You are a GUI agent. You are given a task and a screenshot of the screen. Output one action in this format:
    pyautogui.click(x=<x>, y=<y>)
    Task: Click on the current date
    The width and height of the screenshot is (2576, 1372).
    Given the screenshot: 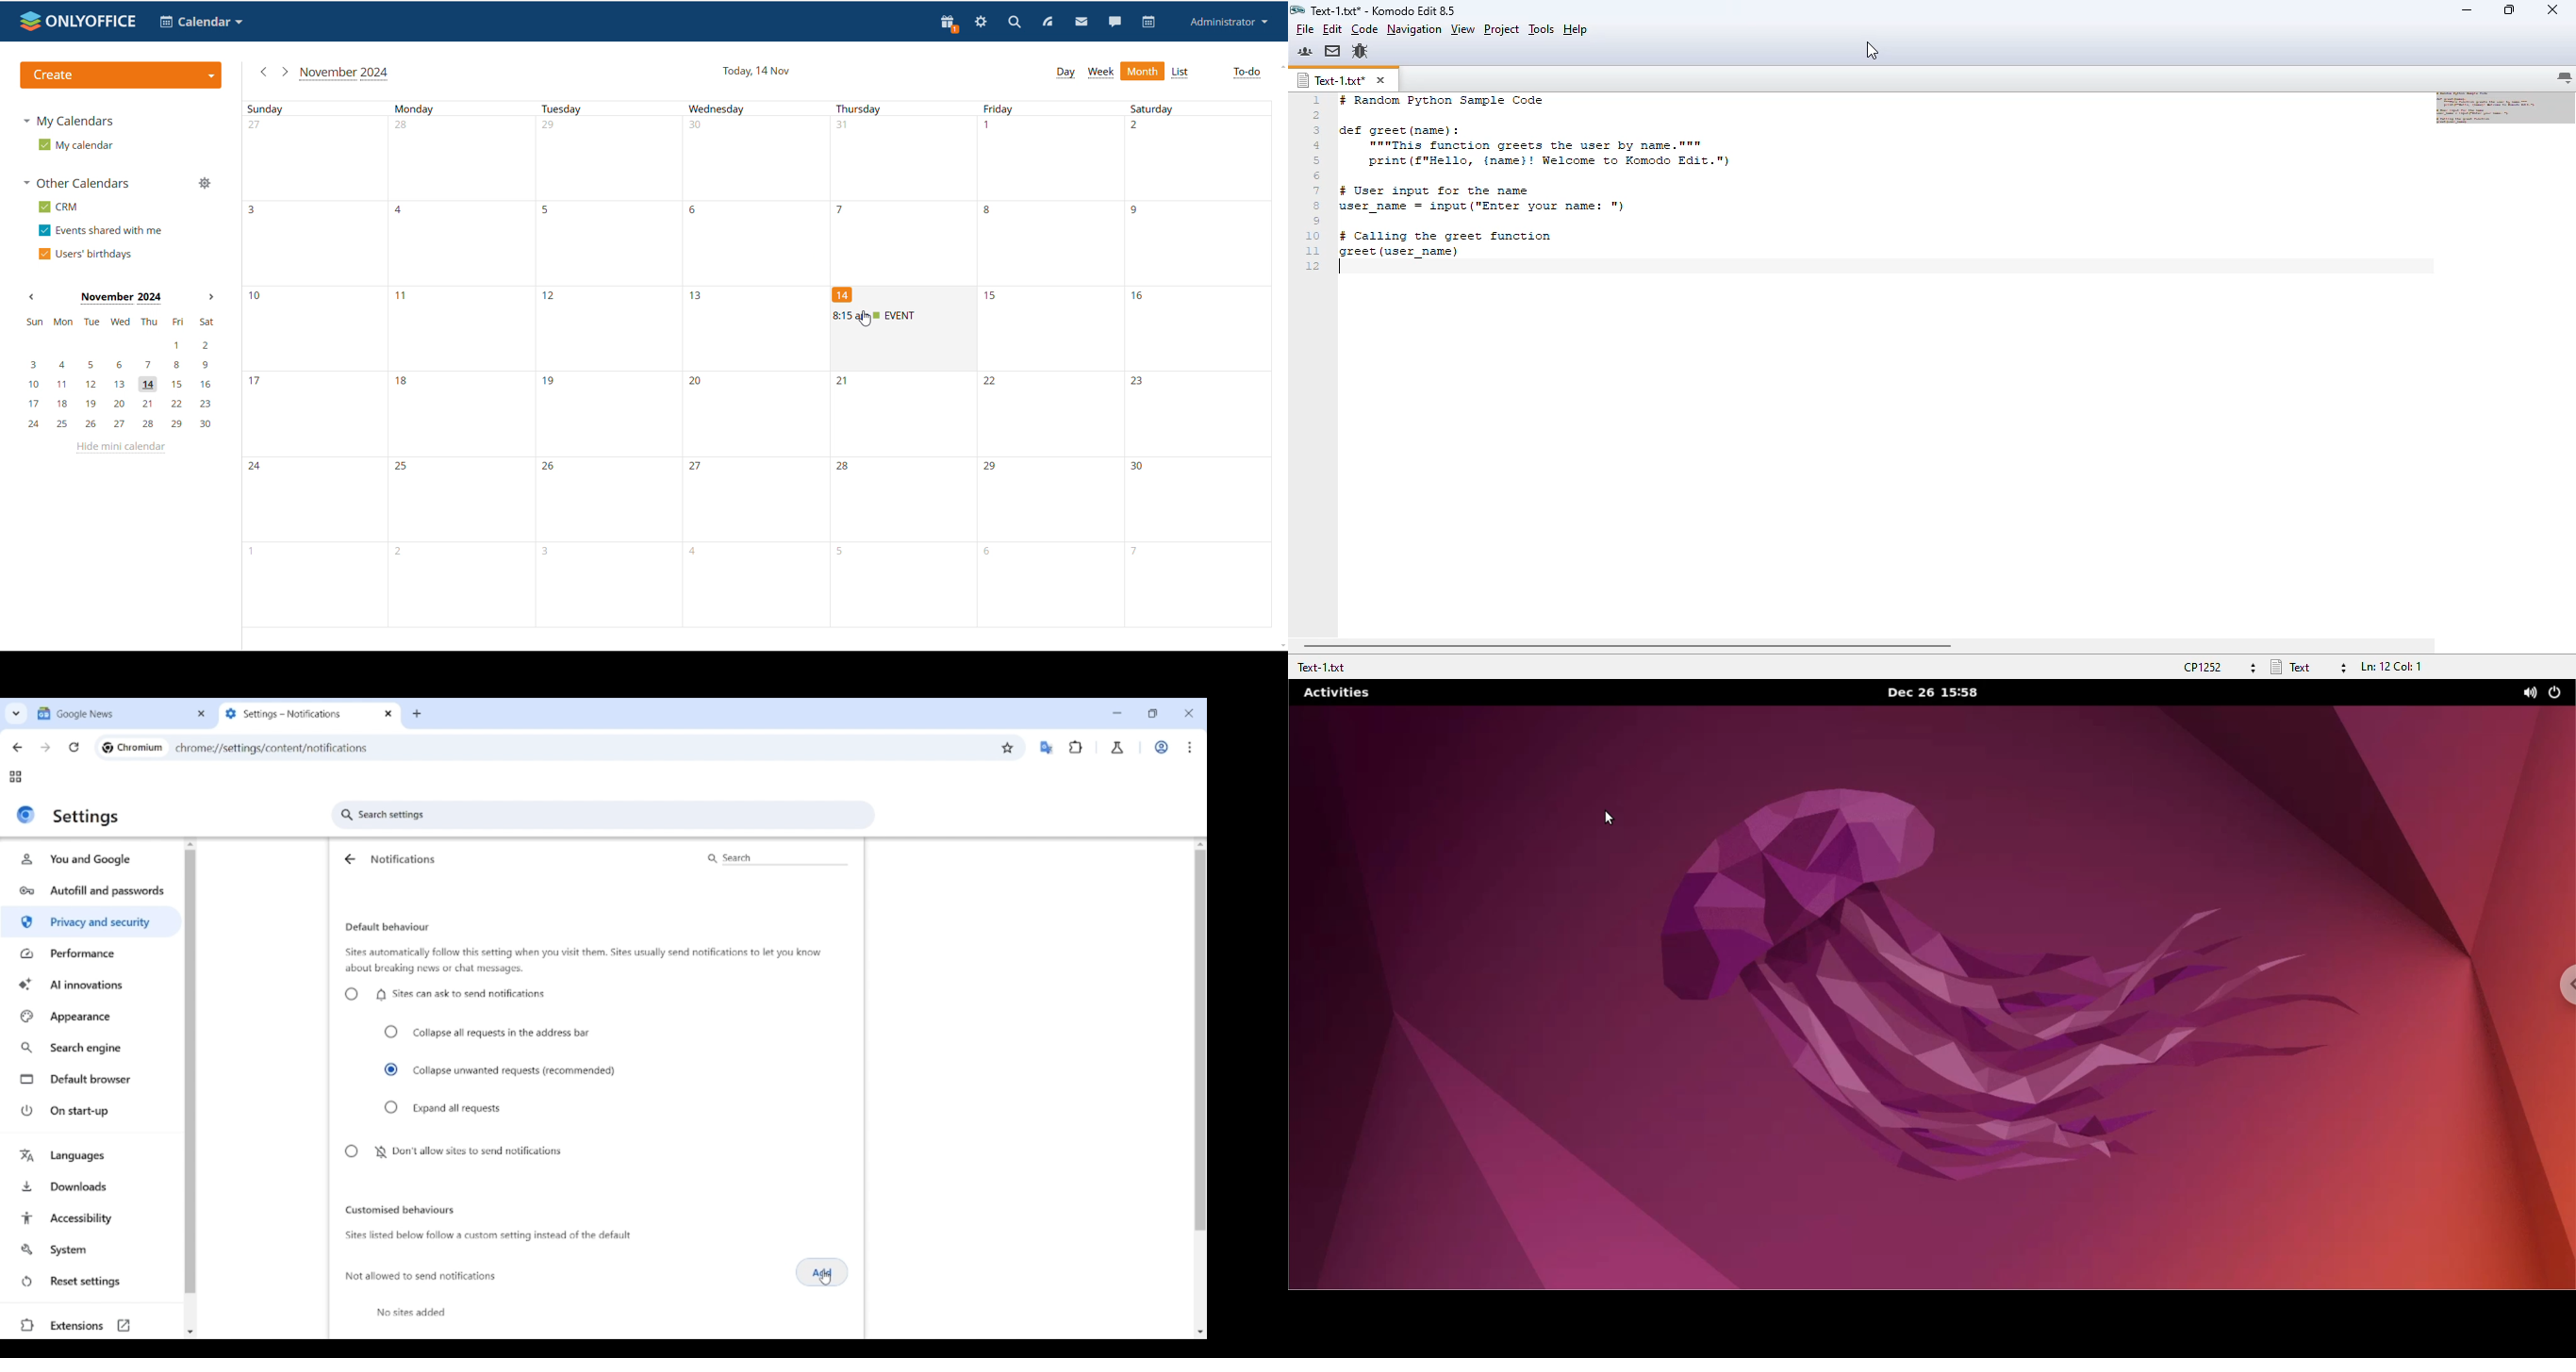 What is the action you would take?
    pyautogui.click(x=757, y=70)
    